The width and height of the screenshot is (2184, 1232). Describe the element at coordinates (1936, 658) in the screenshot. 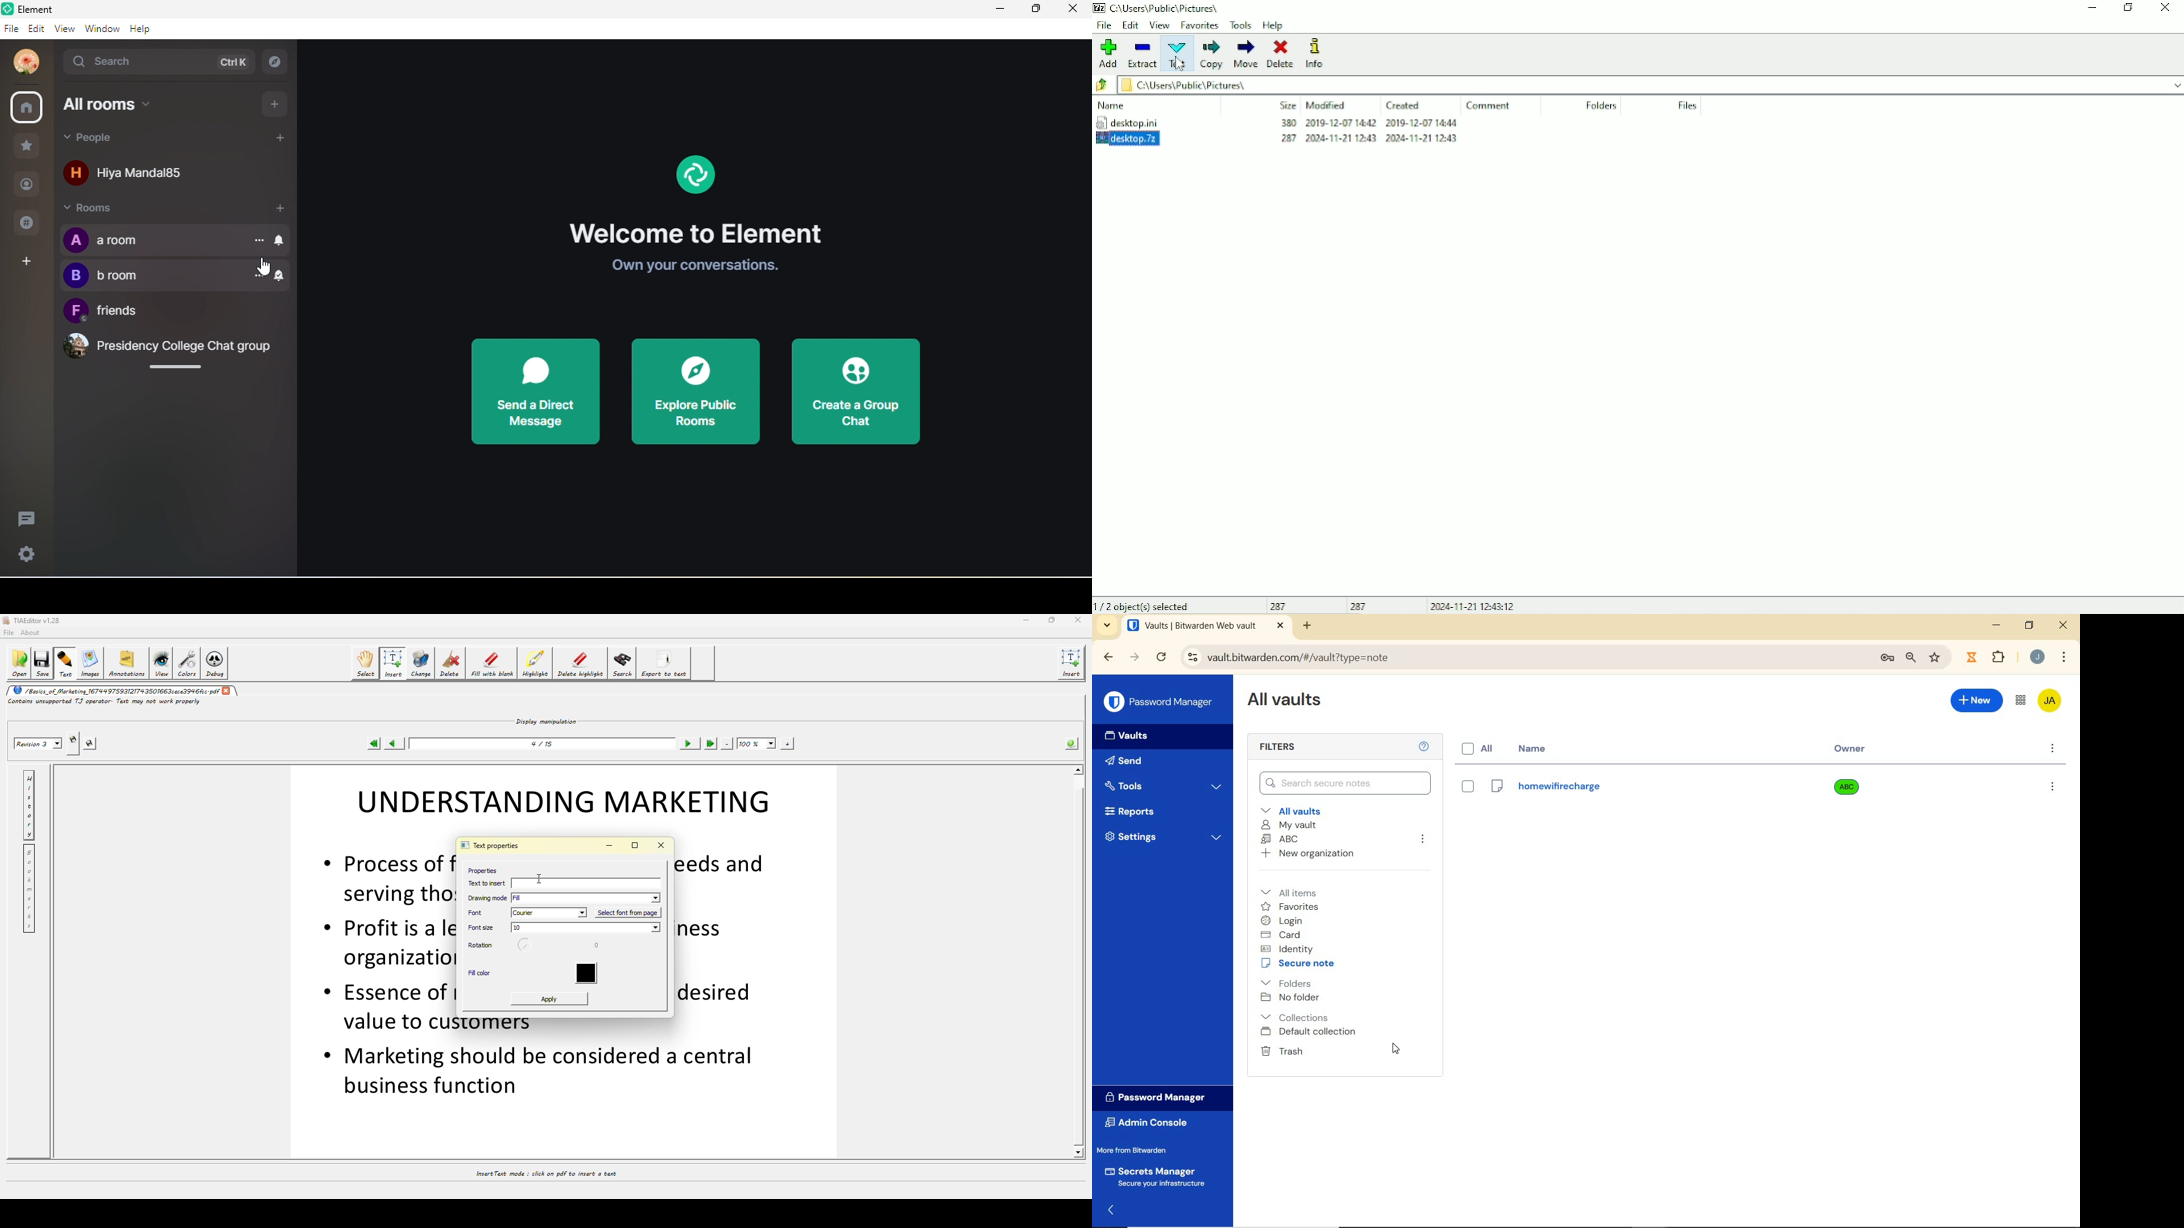

I see `bookmark` at that location.